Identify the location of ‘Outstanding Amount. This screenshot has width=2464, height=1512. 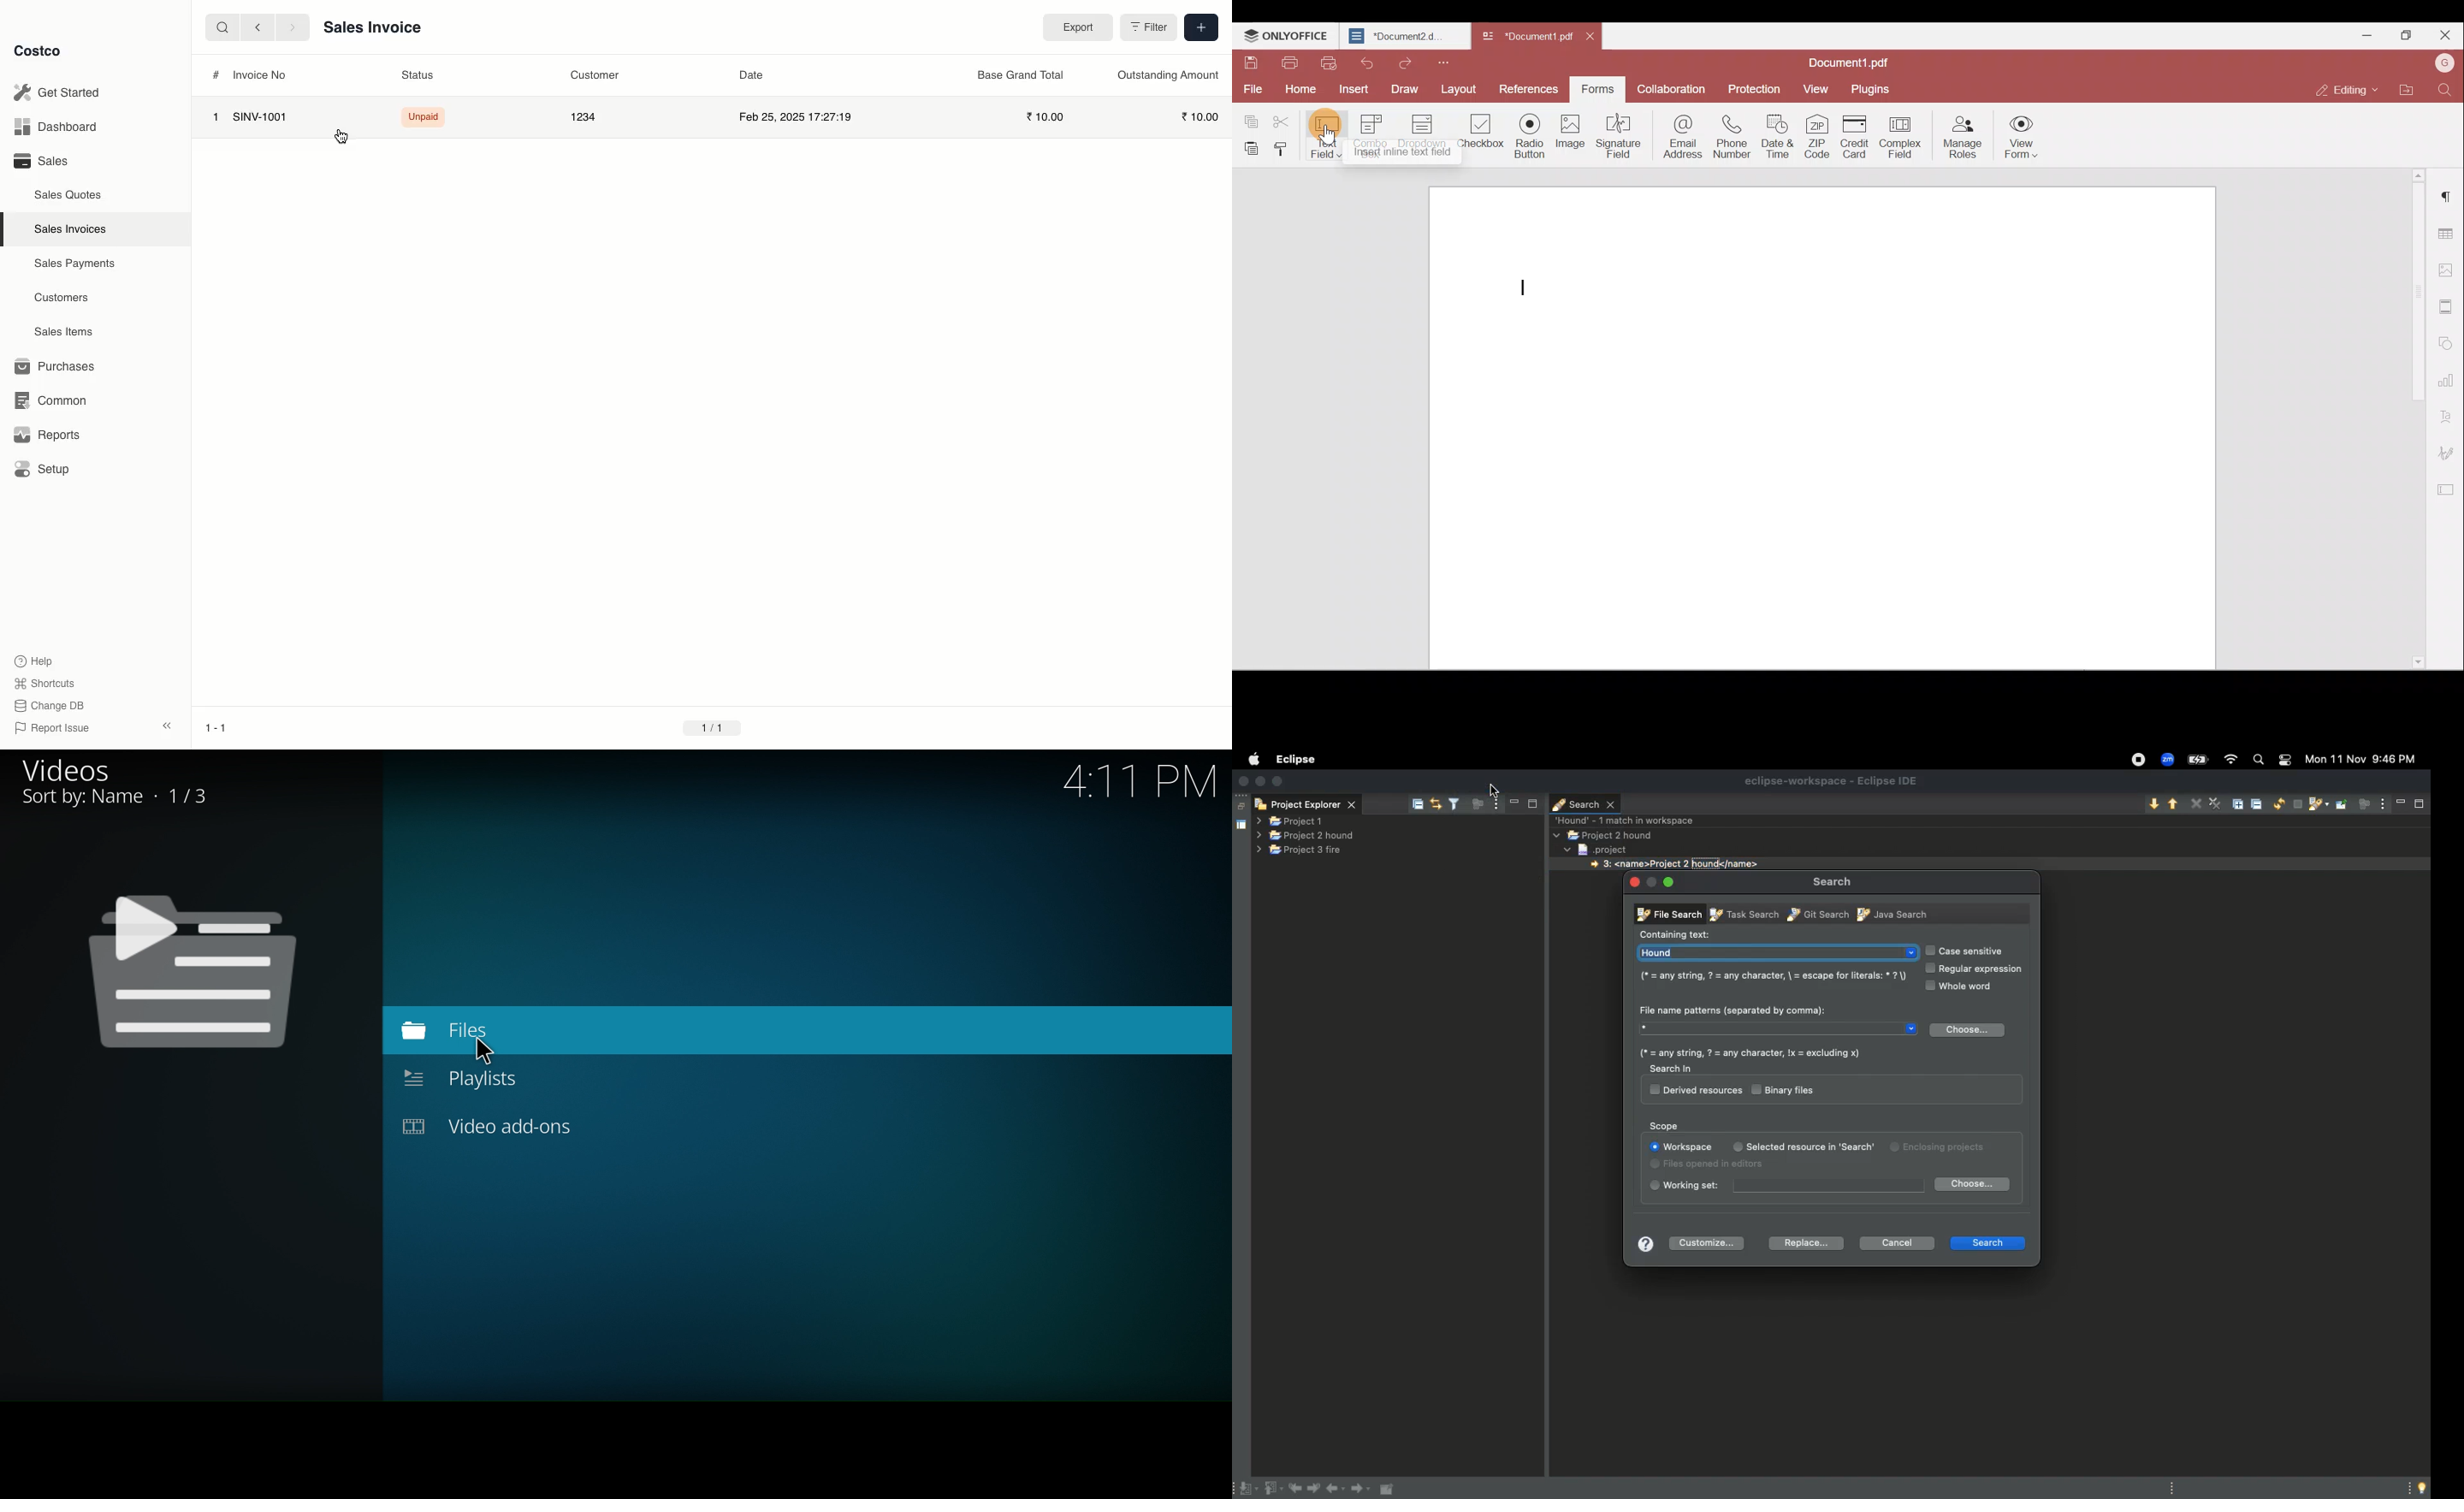
(1164, 74).